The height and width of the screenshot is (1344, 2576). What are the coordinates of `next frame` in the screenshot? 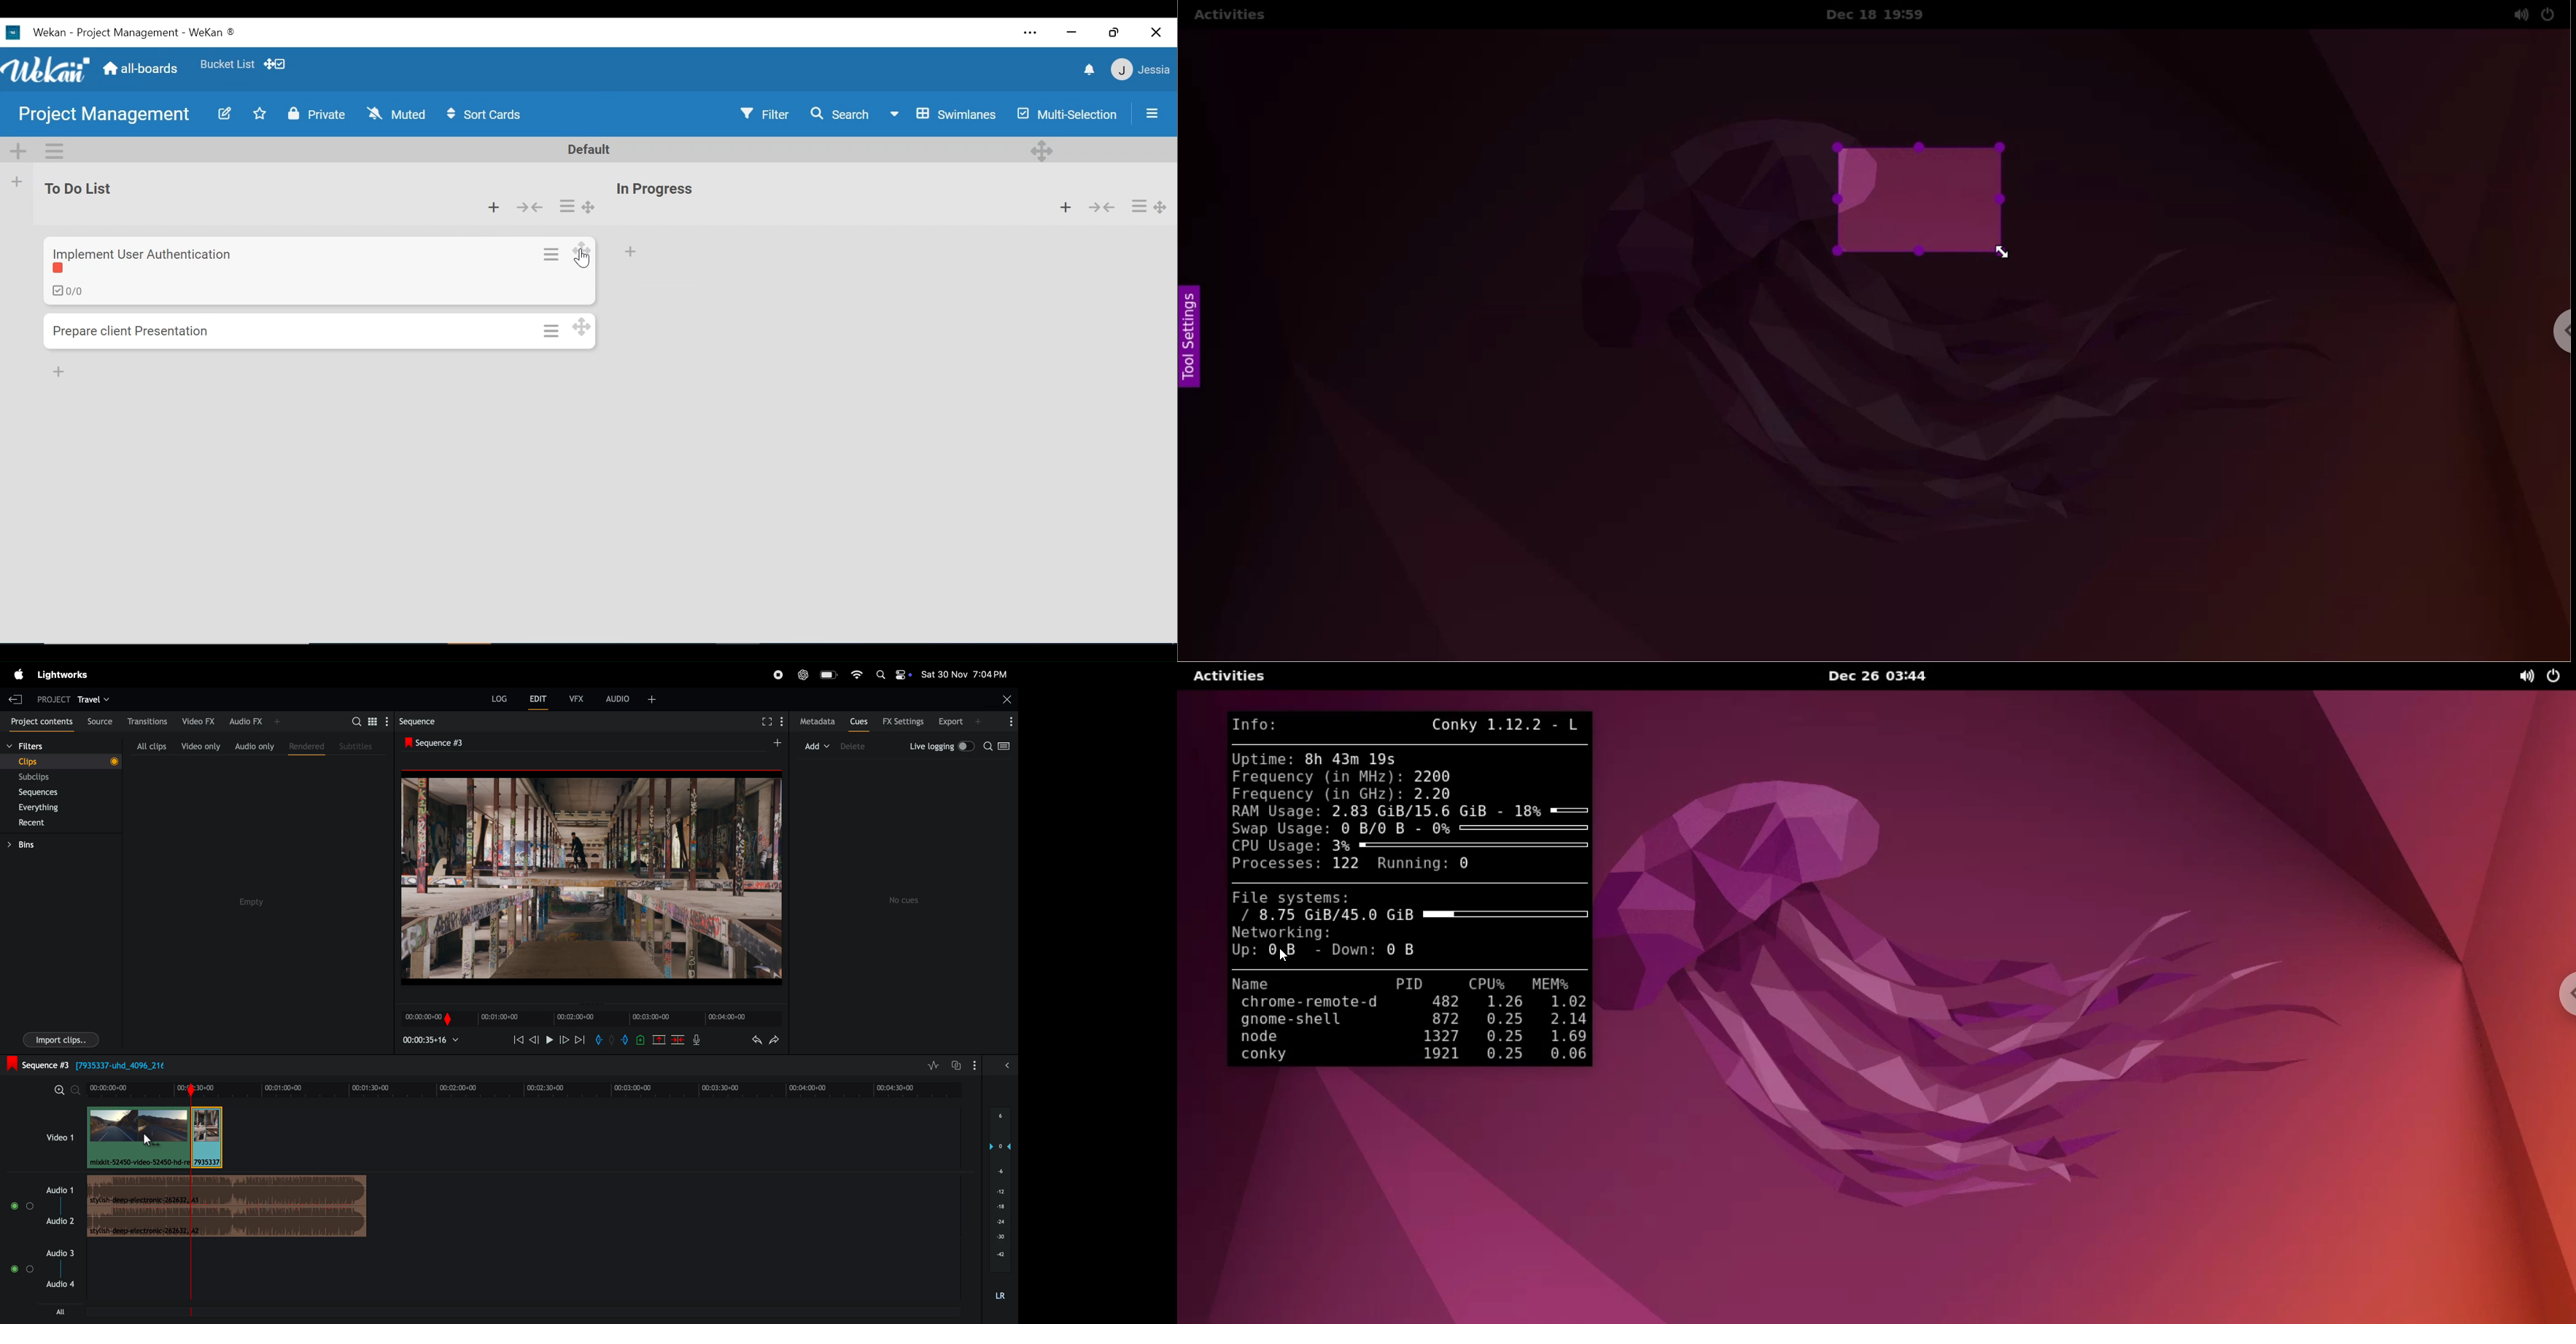 It's located at (580, 1040).